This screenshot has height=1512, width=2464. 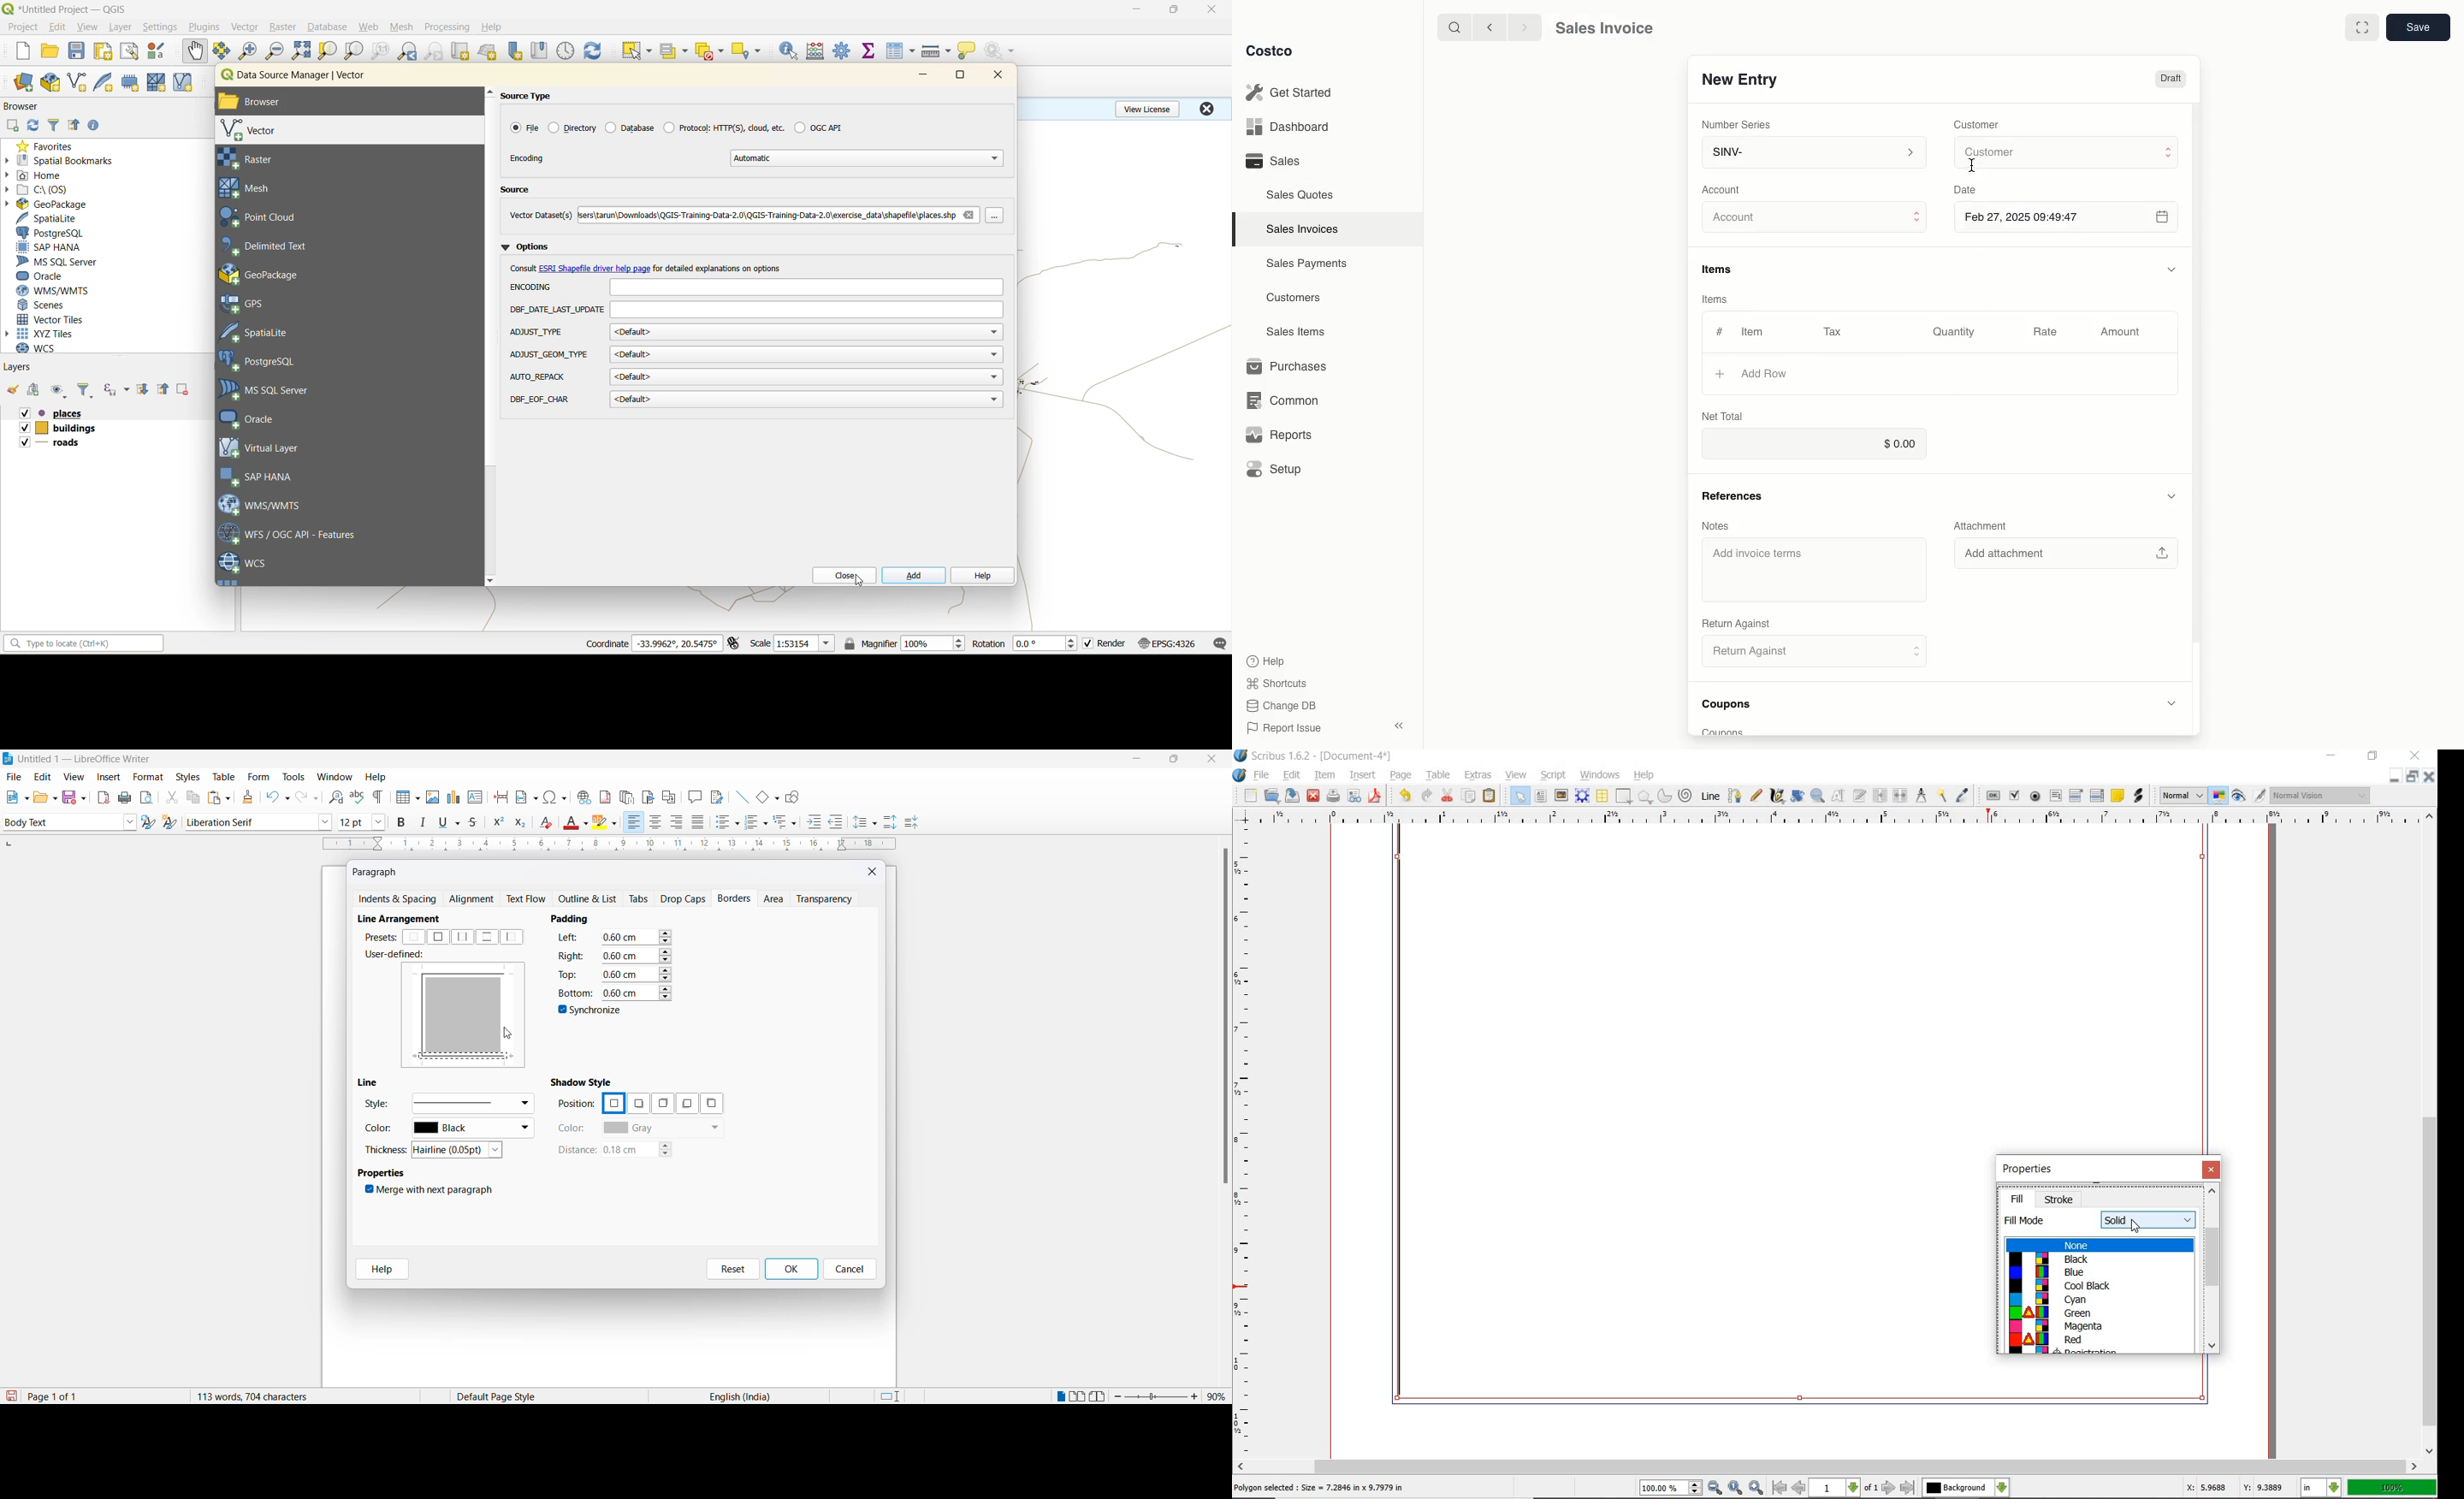 What do you see at coordinates (529, 899) in the screenshot?
I see `text flow` at bounding box center [529, 899].